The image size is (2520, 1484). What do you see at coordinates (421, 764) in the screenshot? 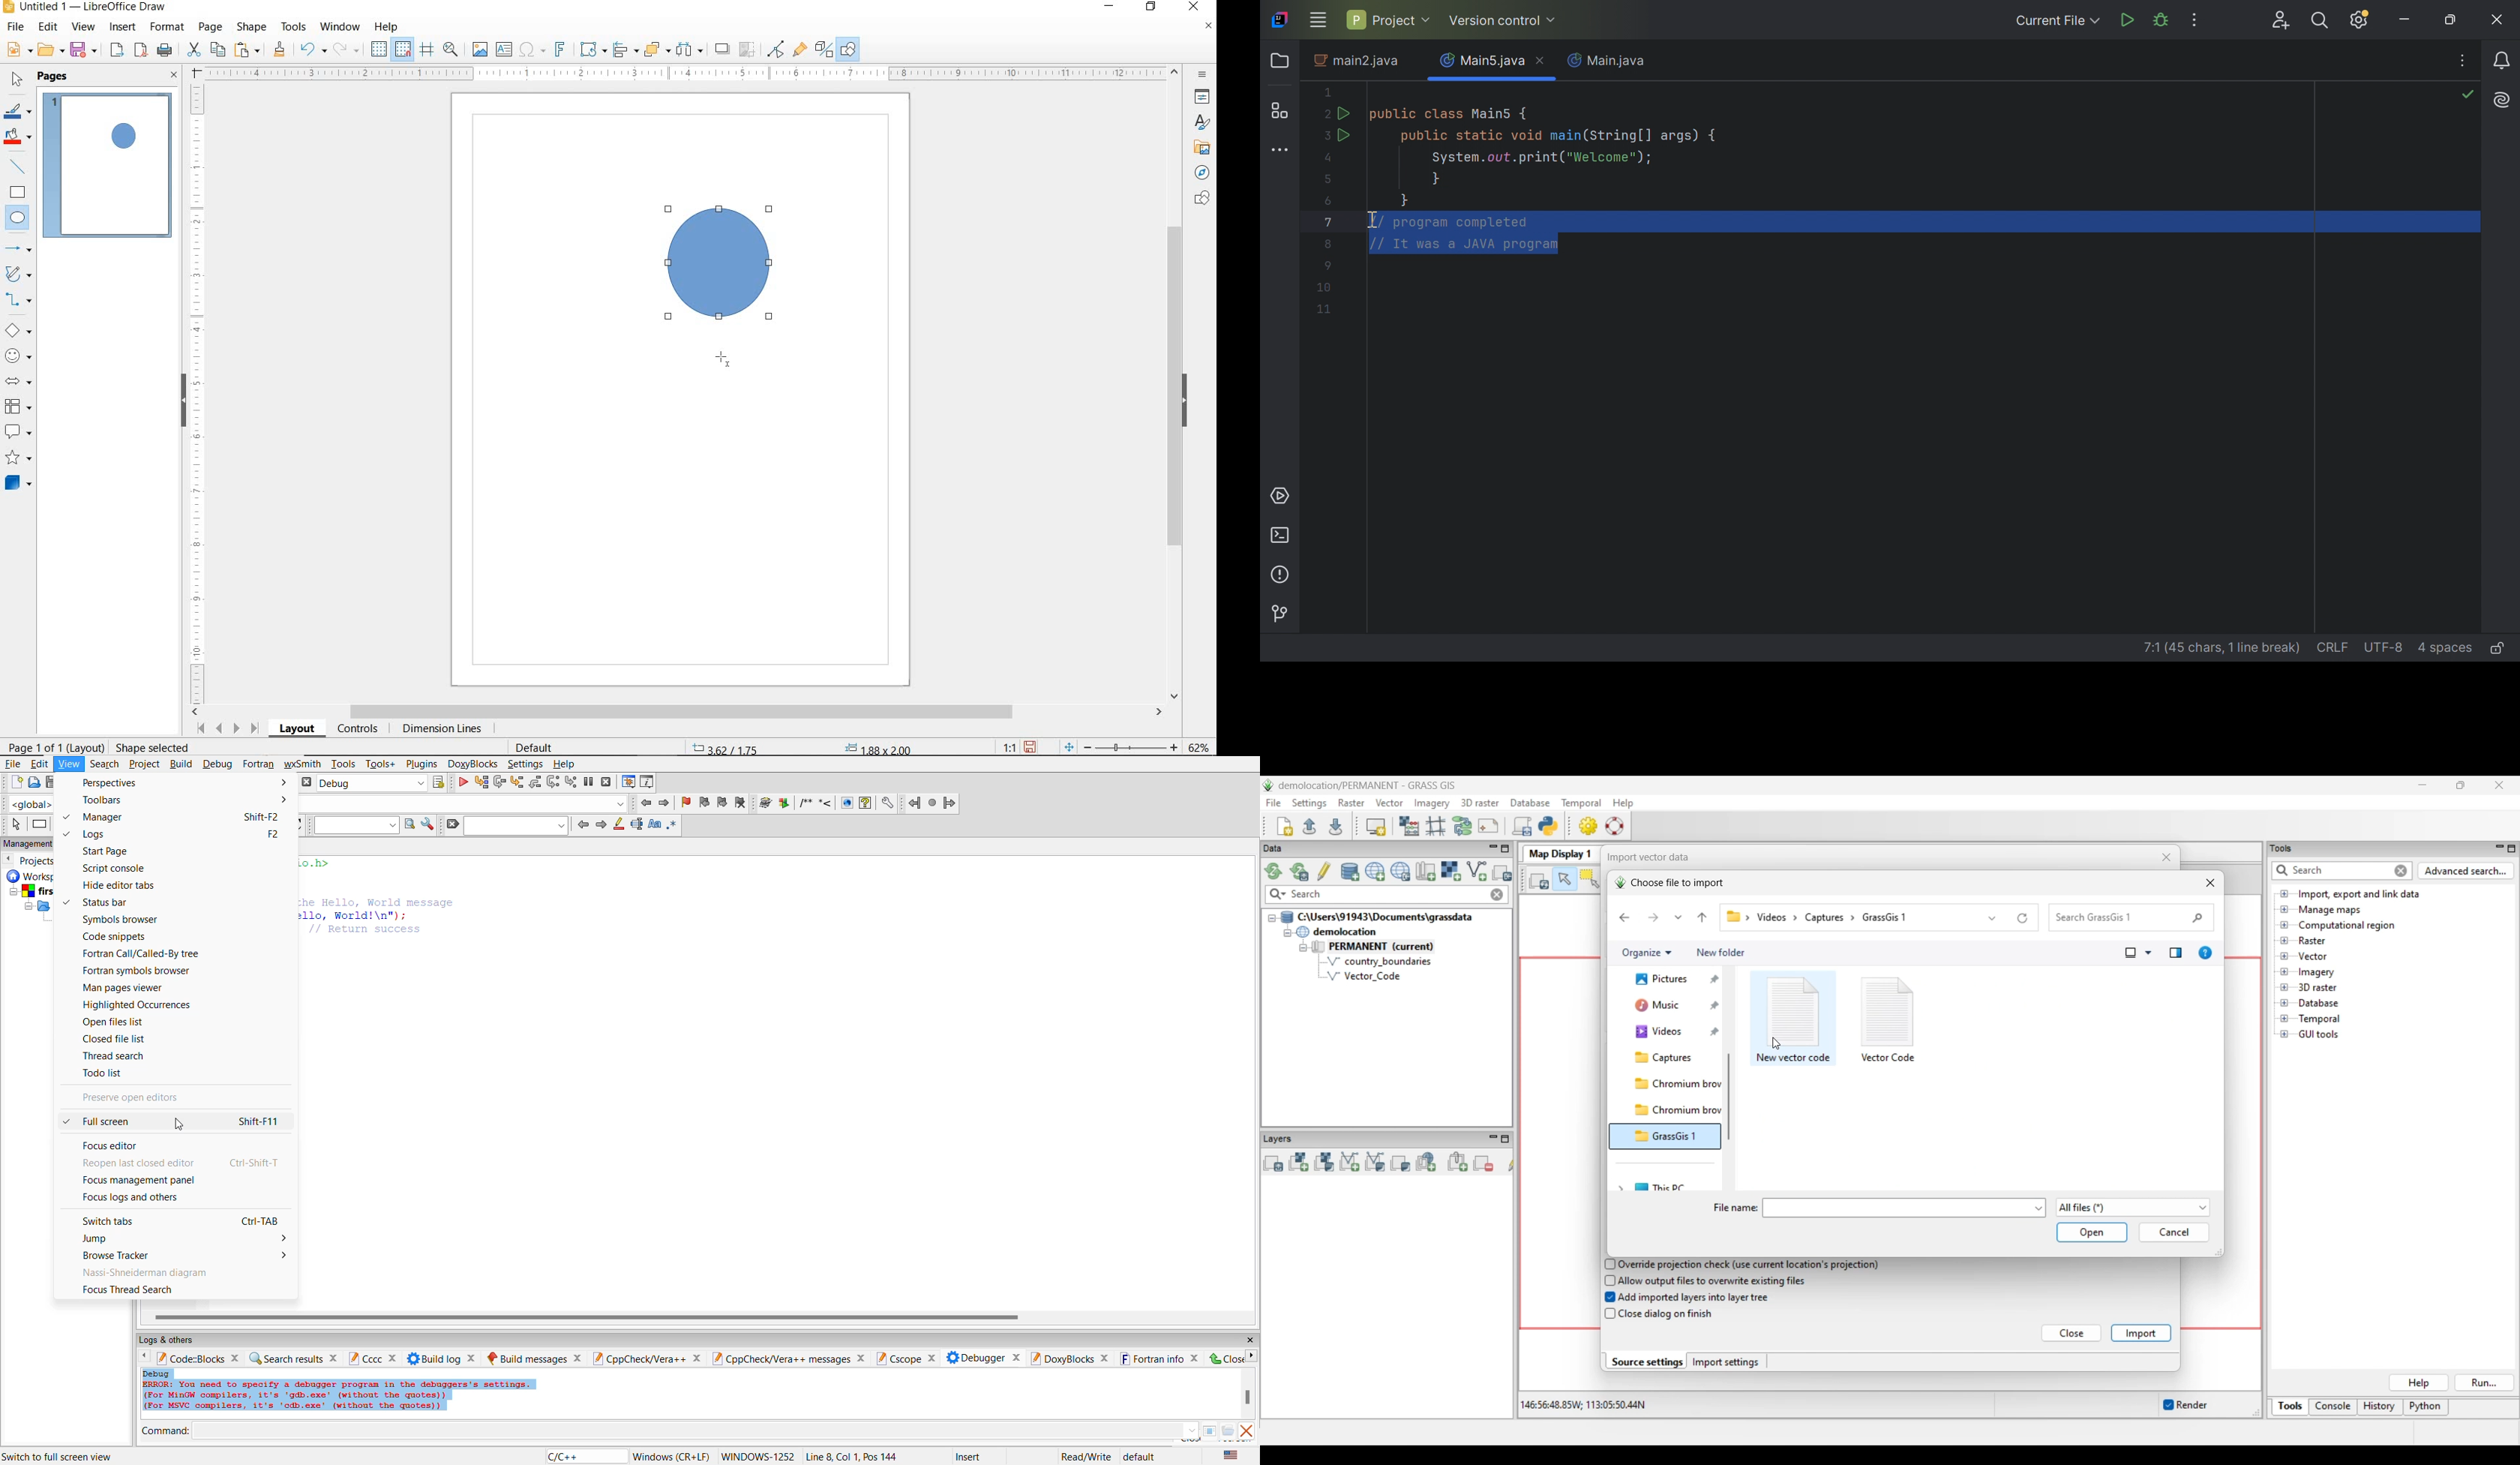
I see `plugins` at bounding box center [421, 764].